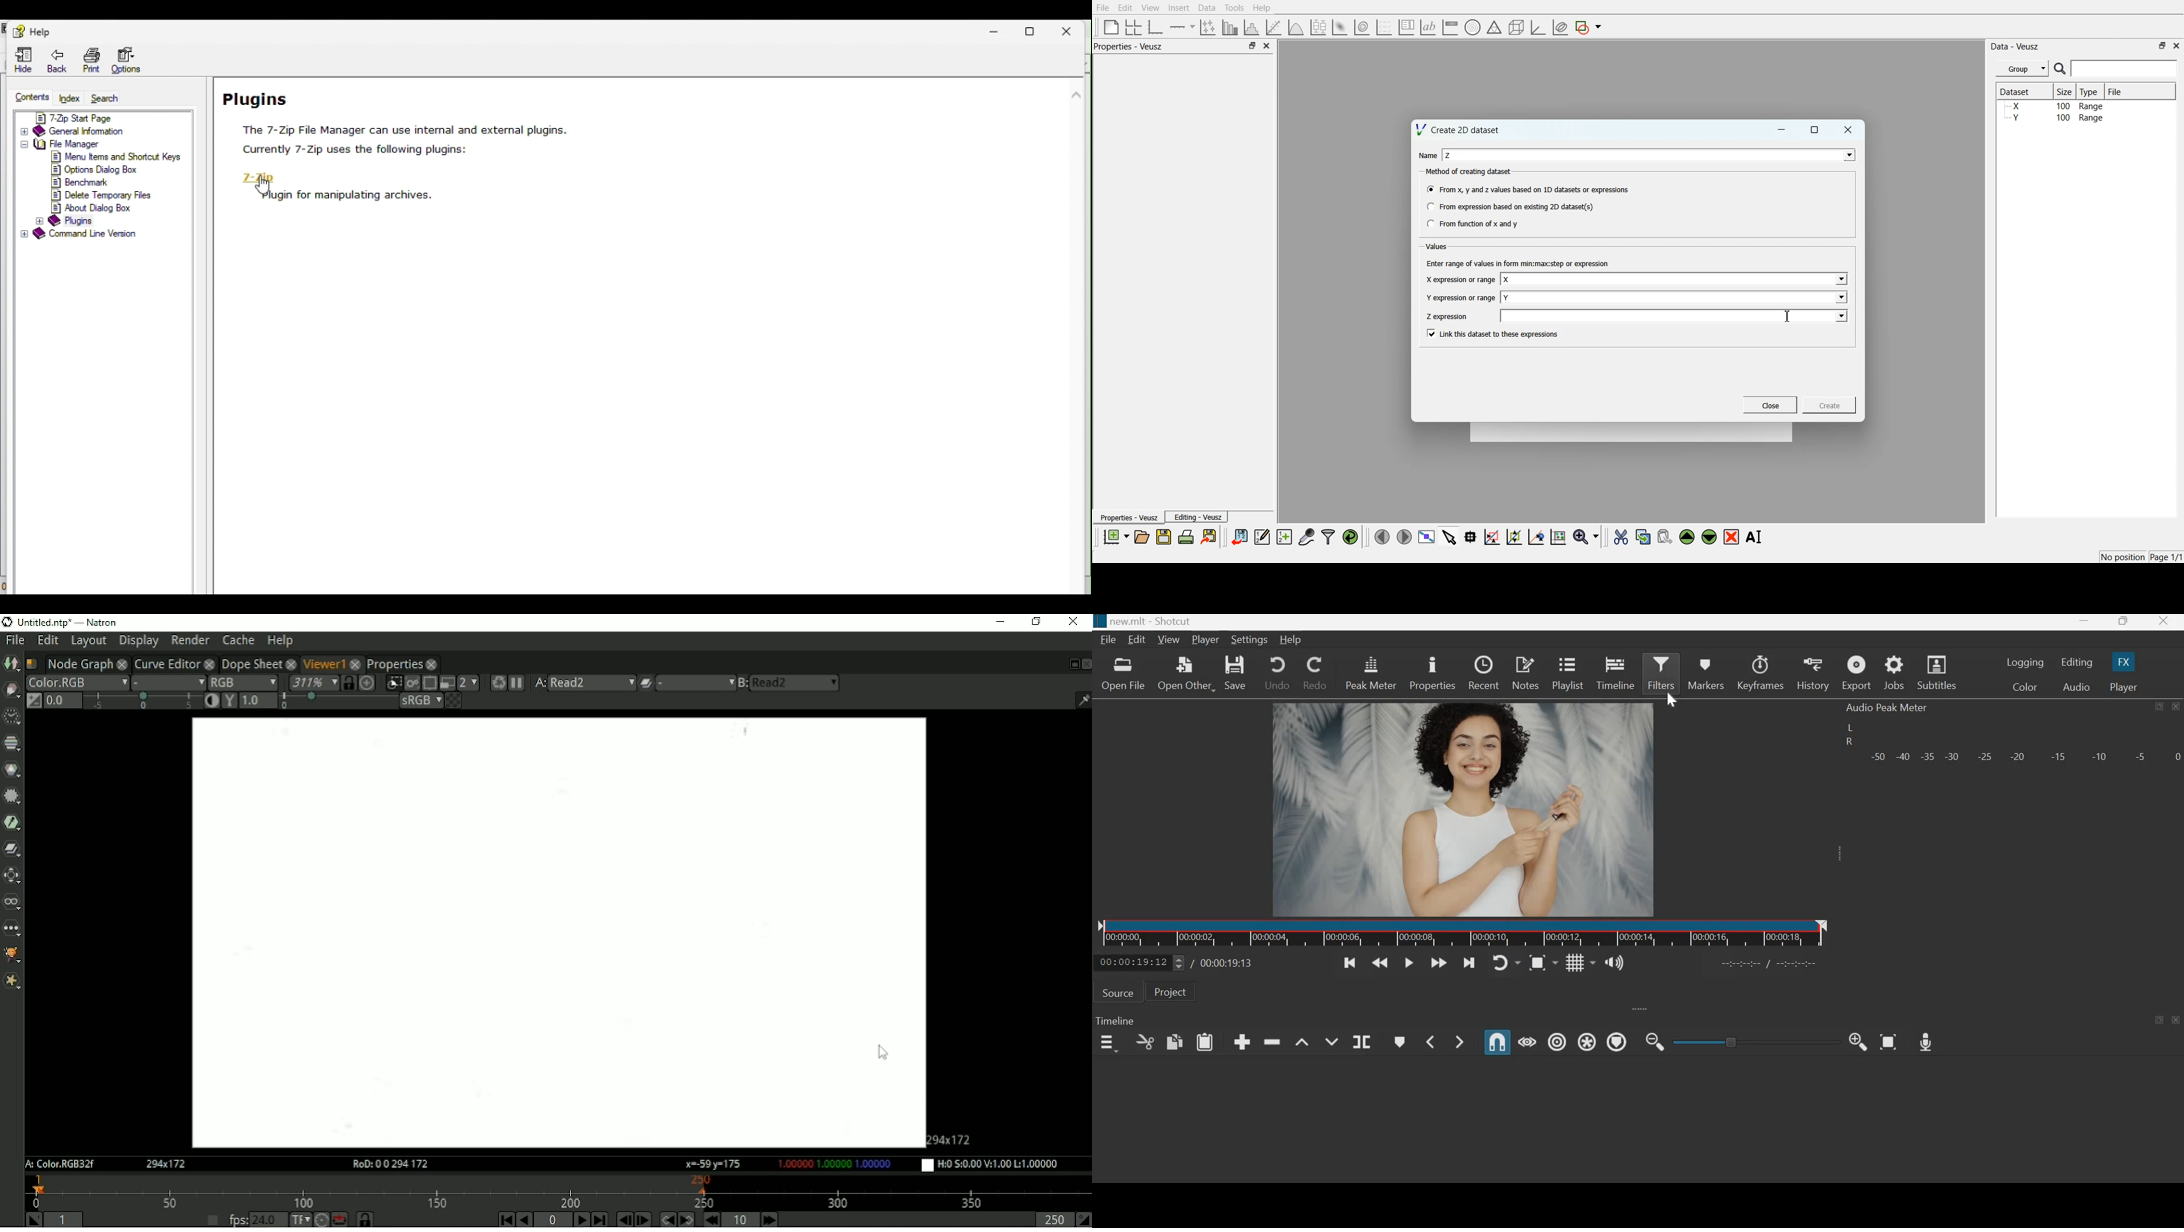 This screenshot has width=2184, height=1232. I want to click on View, so click(1151, 8).